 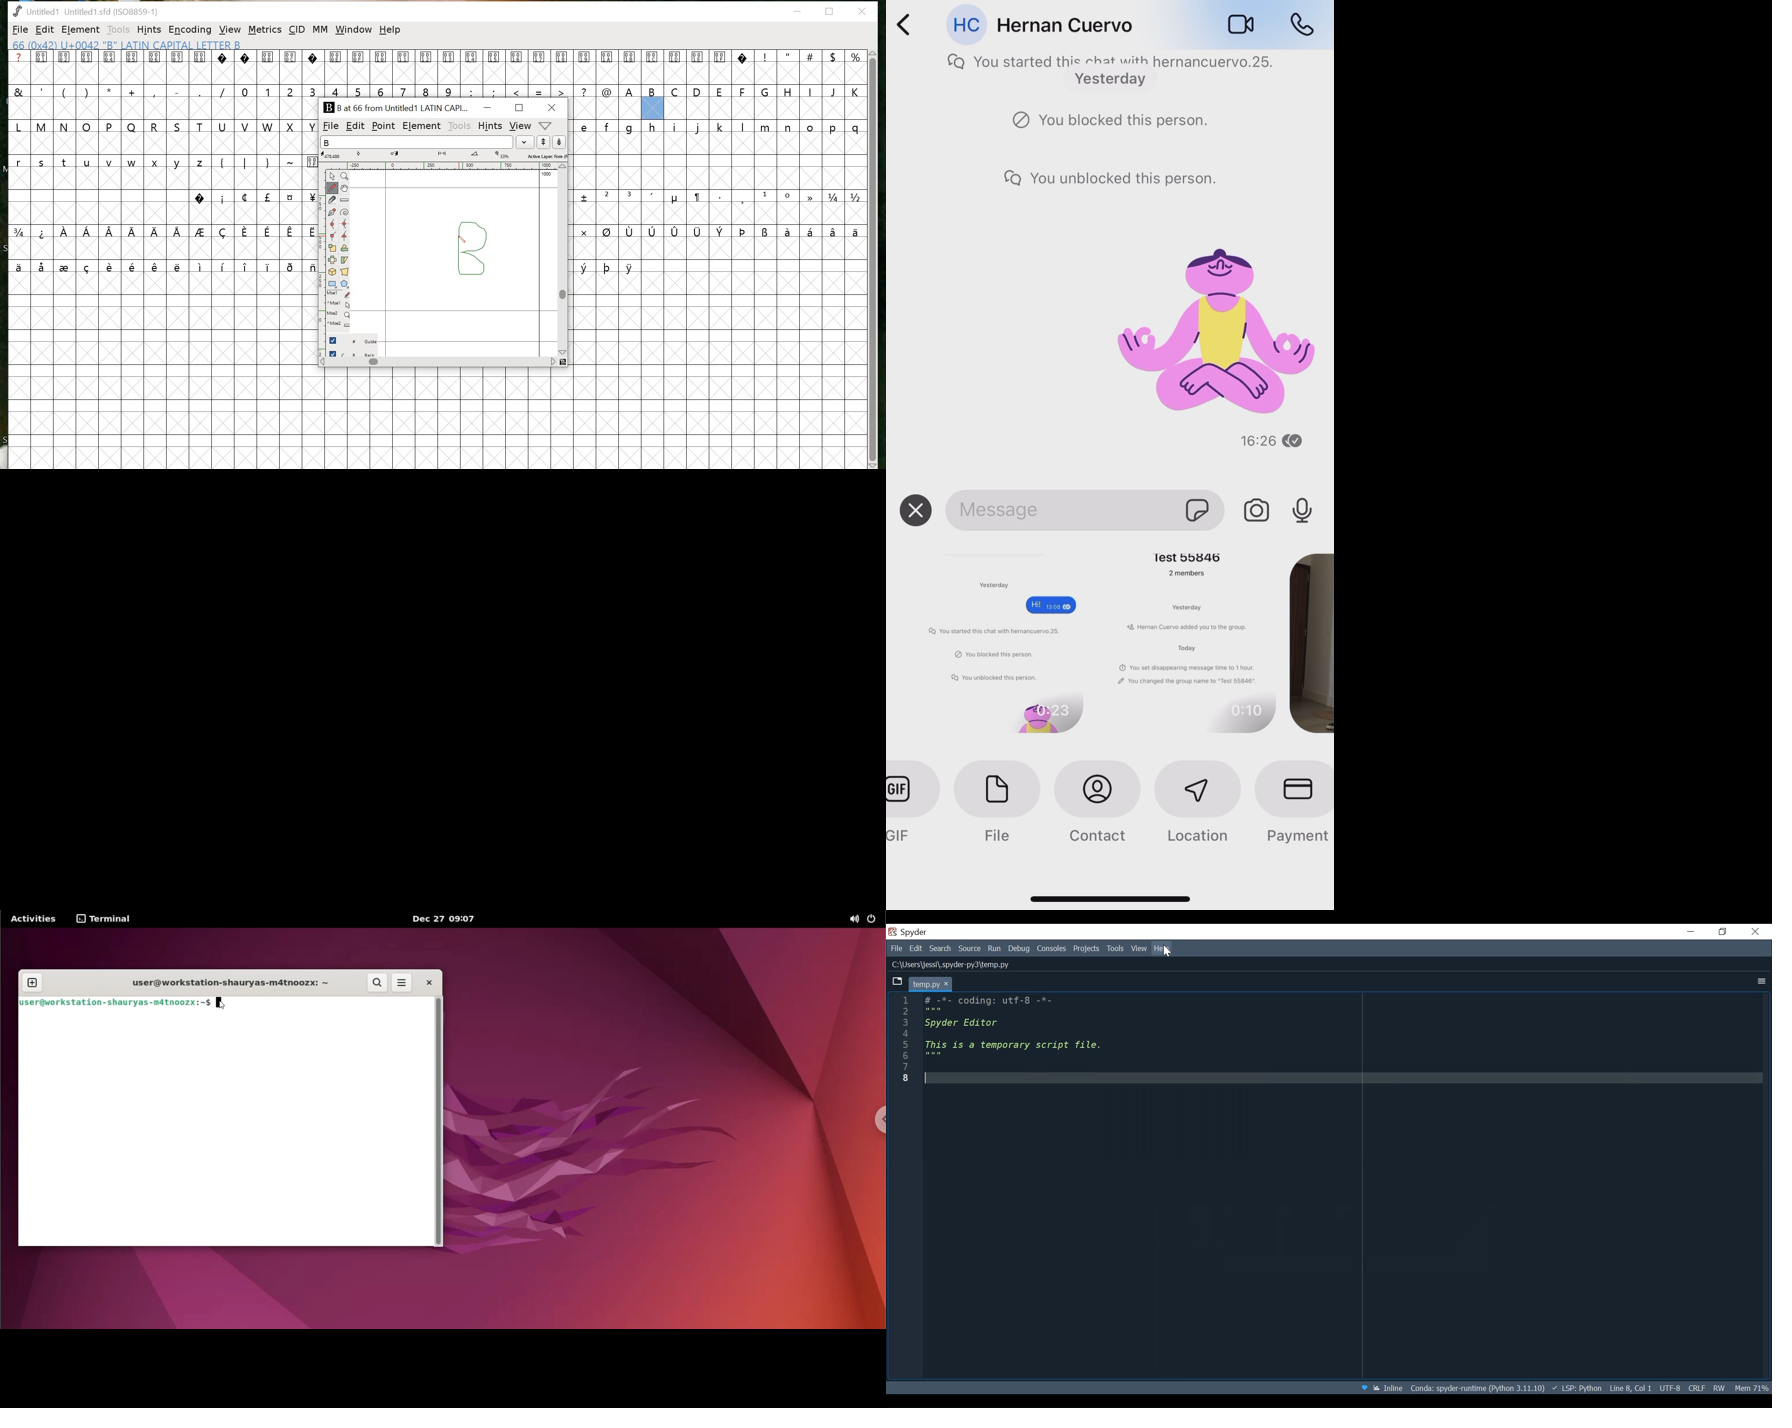 What do you see at coordinates (1696, 1389) in the screenshot?
I see `File EQL Status` at bounding box center [1696, 1389].